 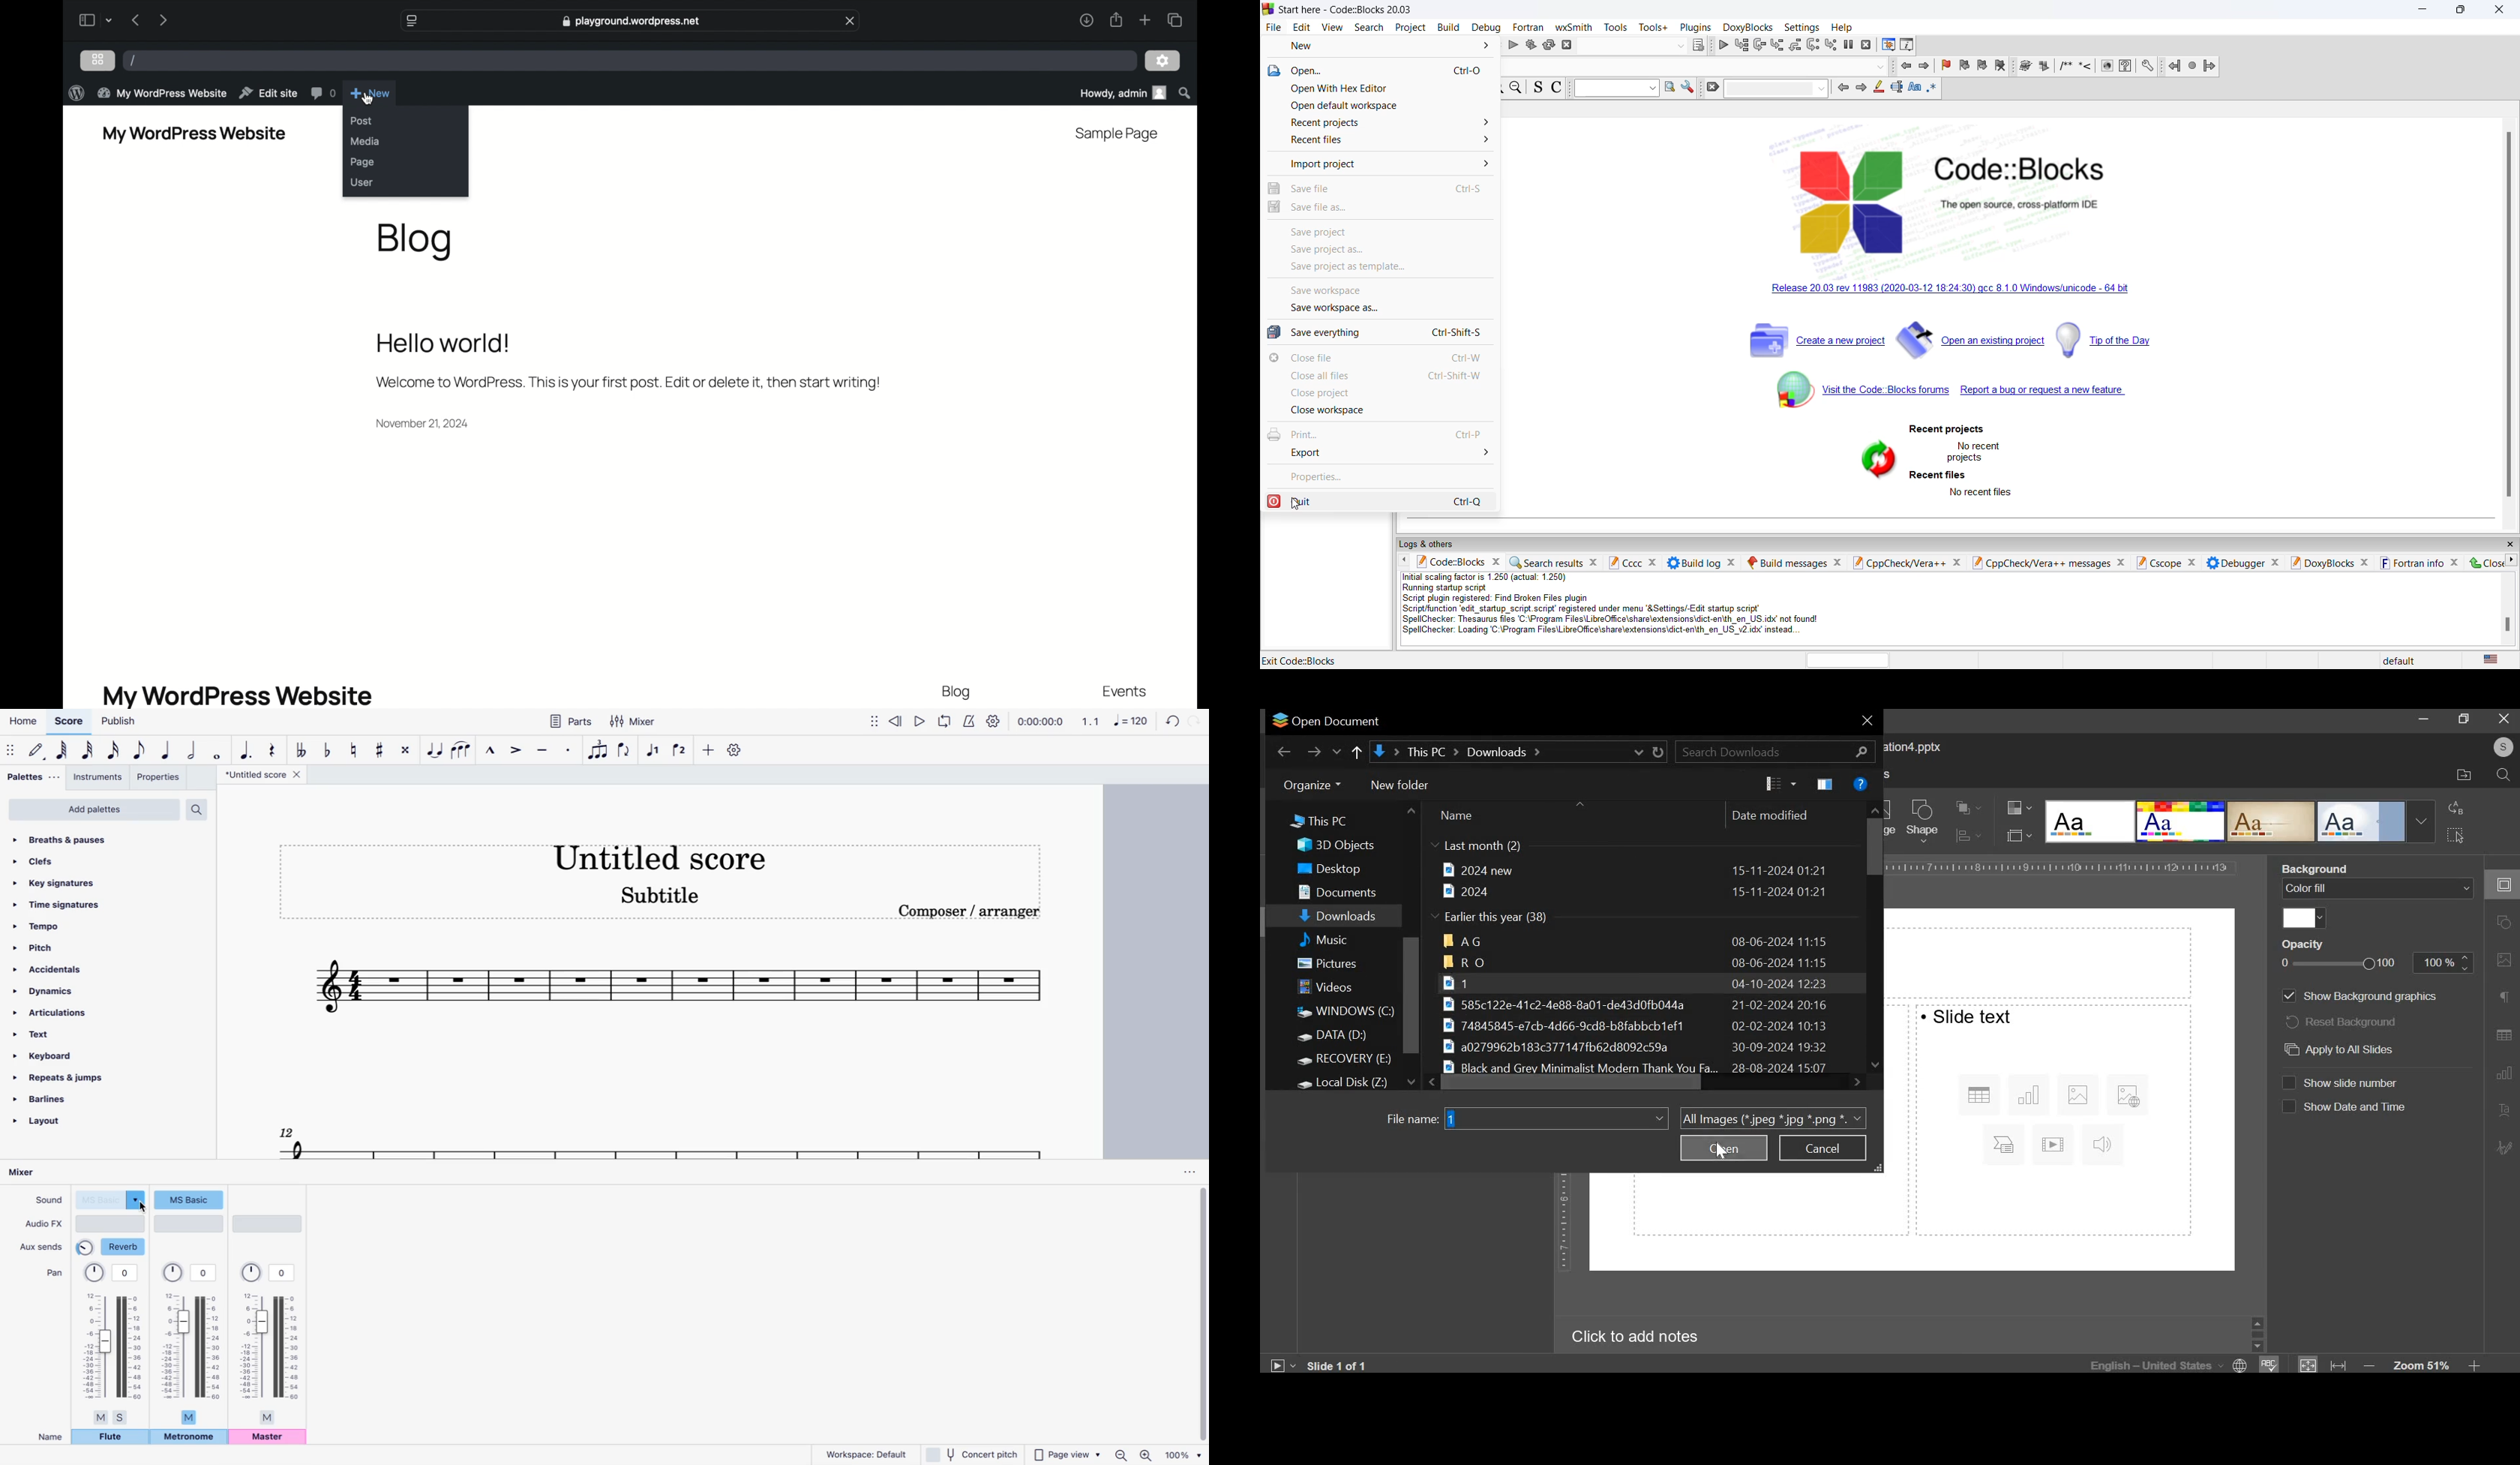 What do you see at coordinates (2474, 1365) in the screenshot?
I see `increase zoom` at bounding box center [2474, 1365].